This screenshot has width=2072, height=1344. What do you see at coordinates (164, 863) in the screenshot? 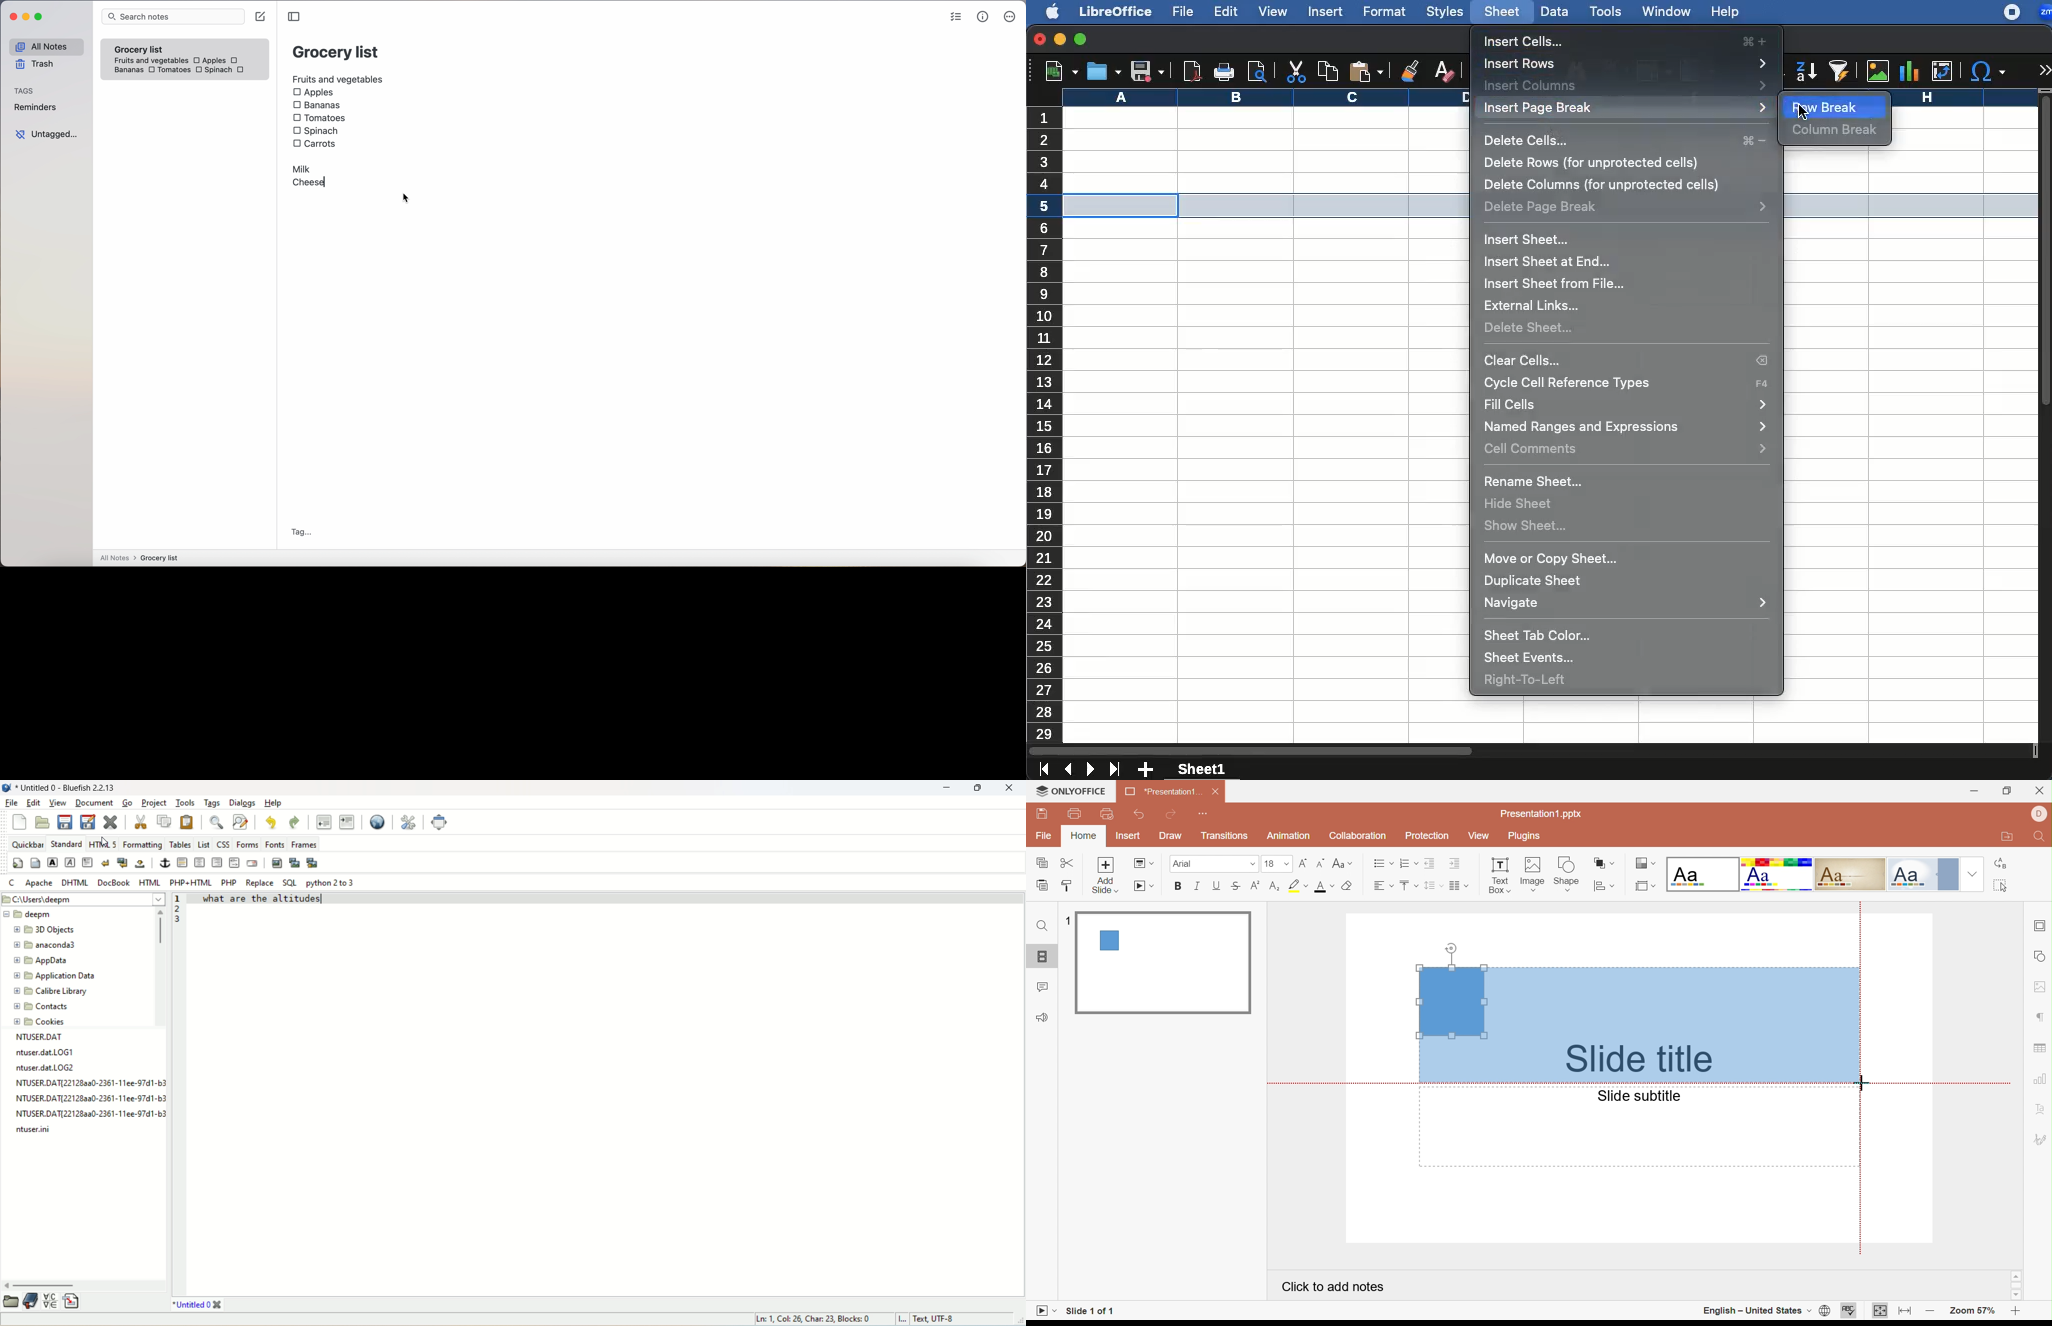
I see `anchor/hyperlink` at bounding box center [164, 863].